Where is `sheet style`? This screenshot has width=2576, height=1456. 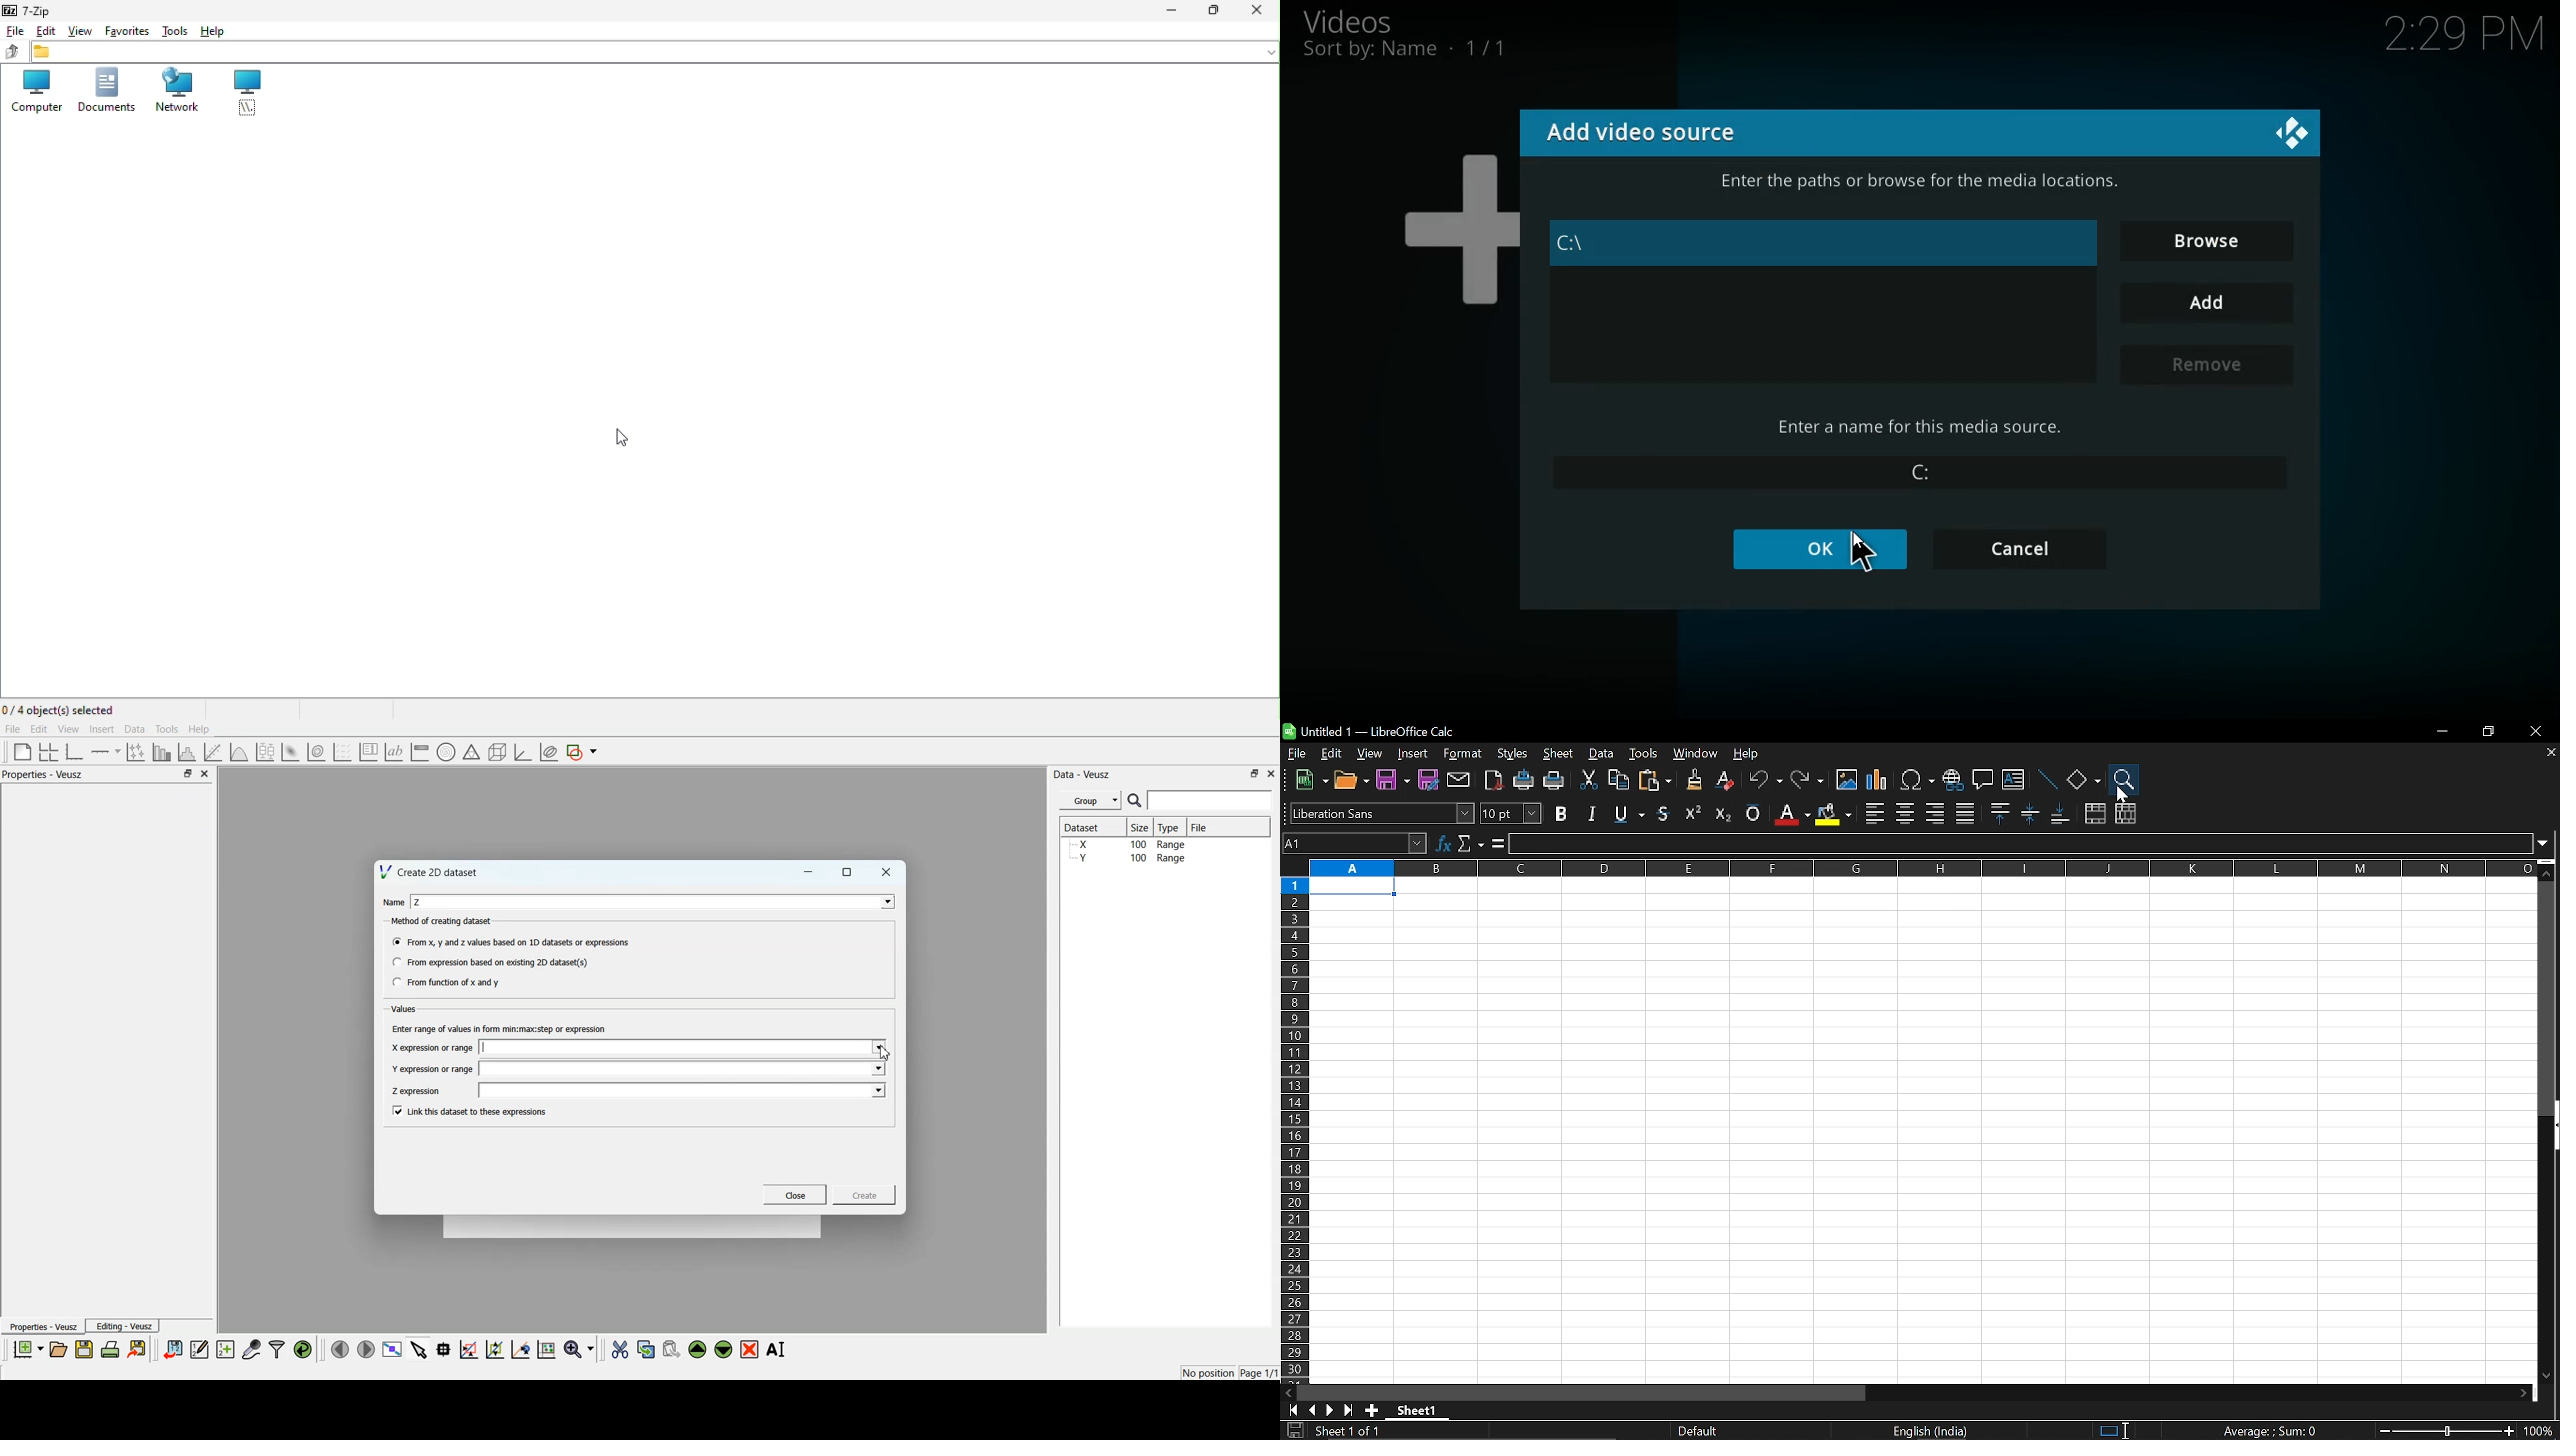 sheet style is located at coordinates (1701, 1431).